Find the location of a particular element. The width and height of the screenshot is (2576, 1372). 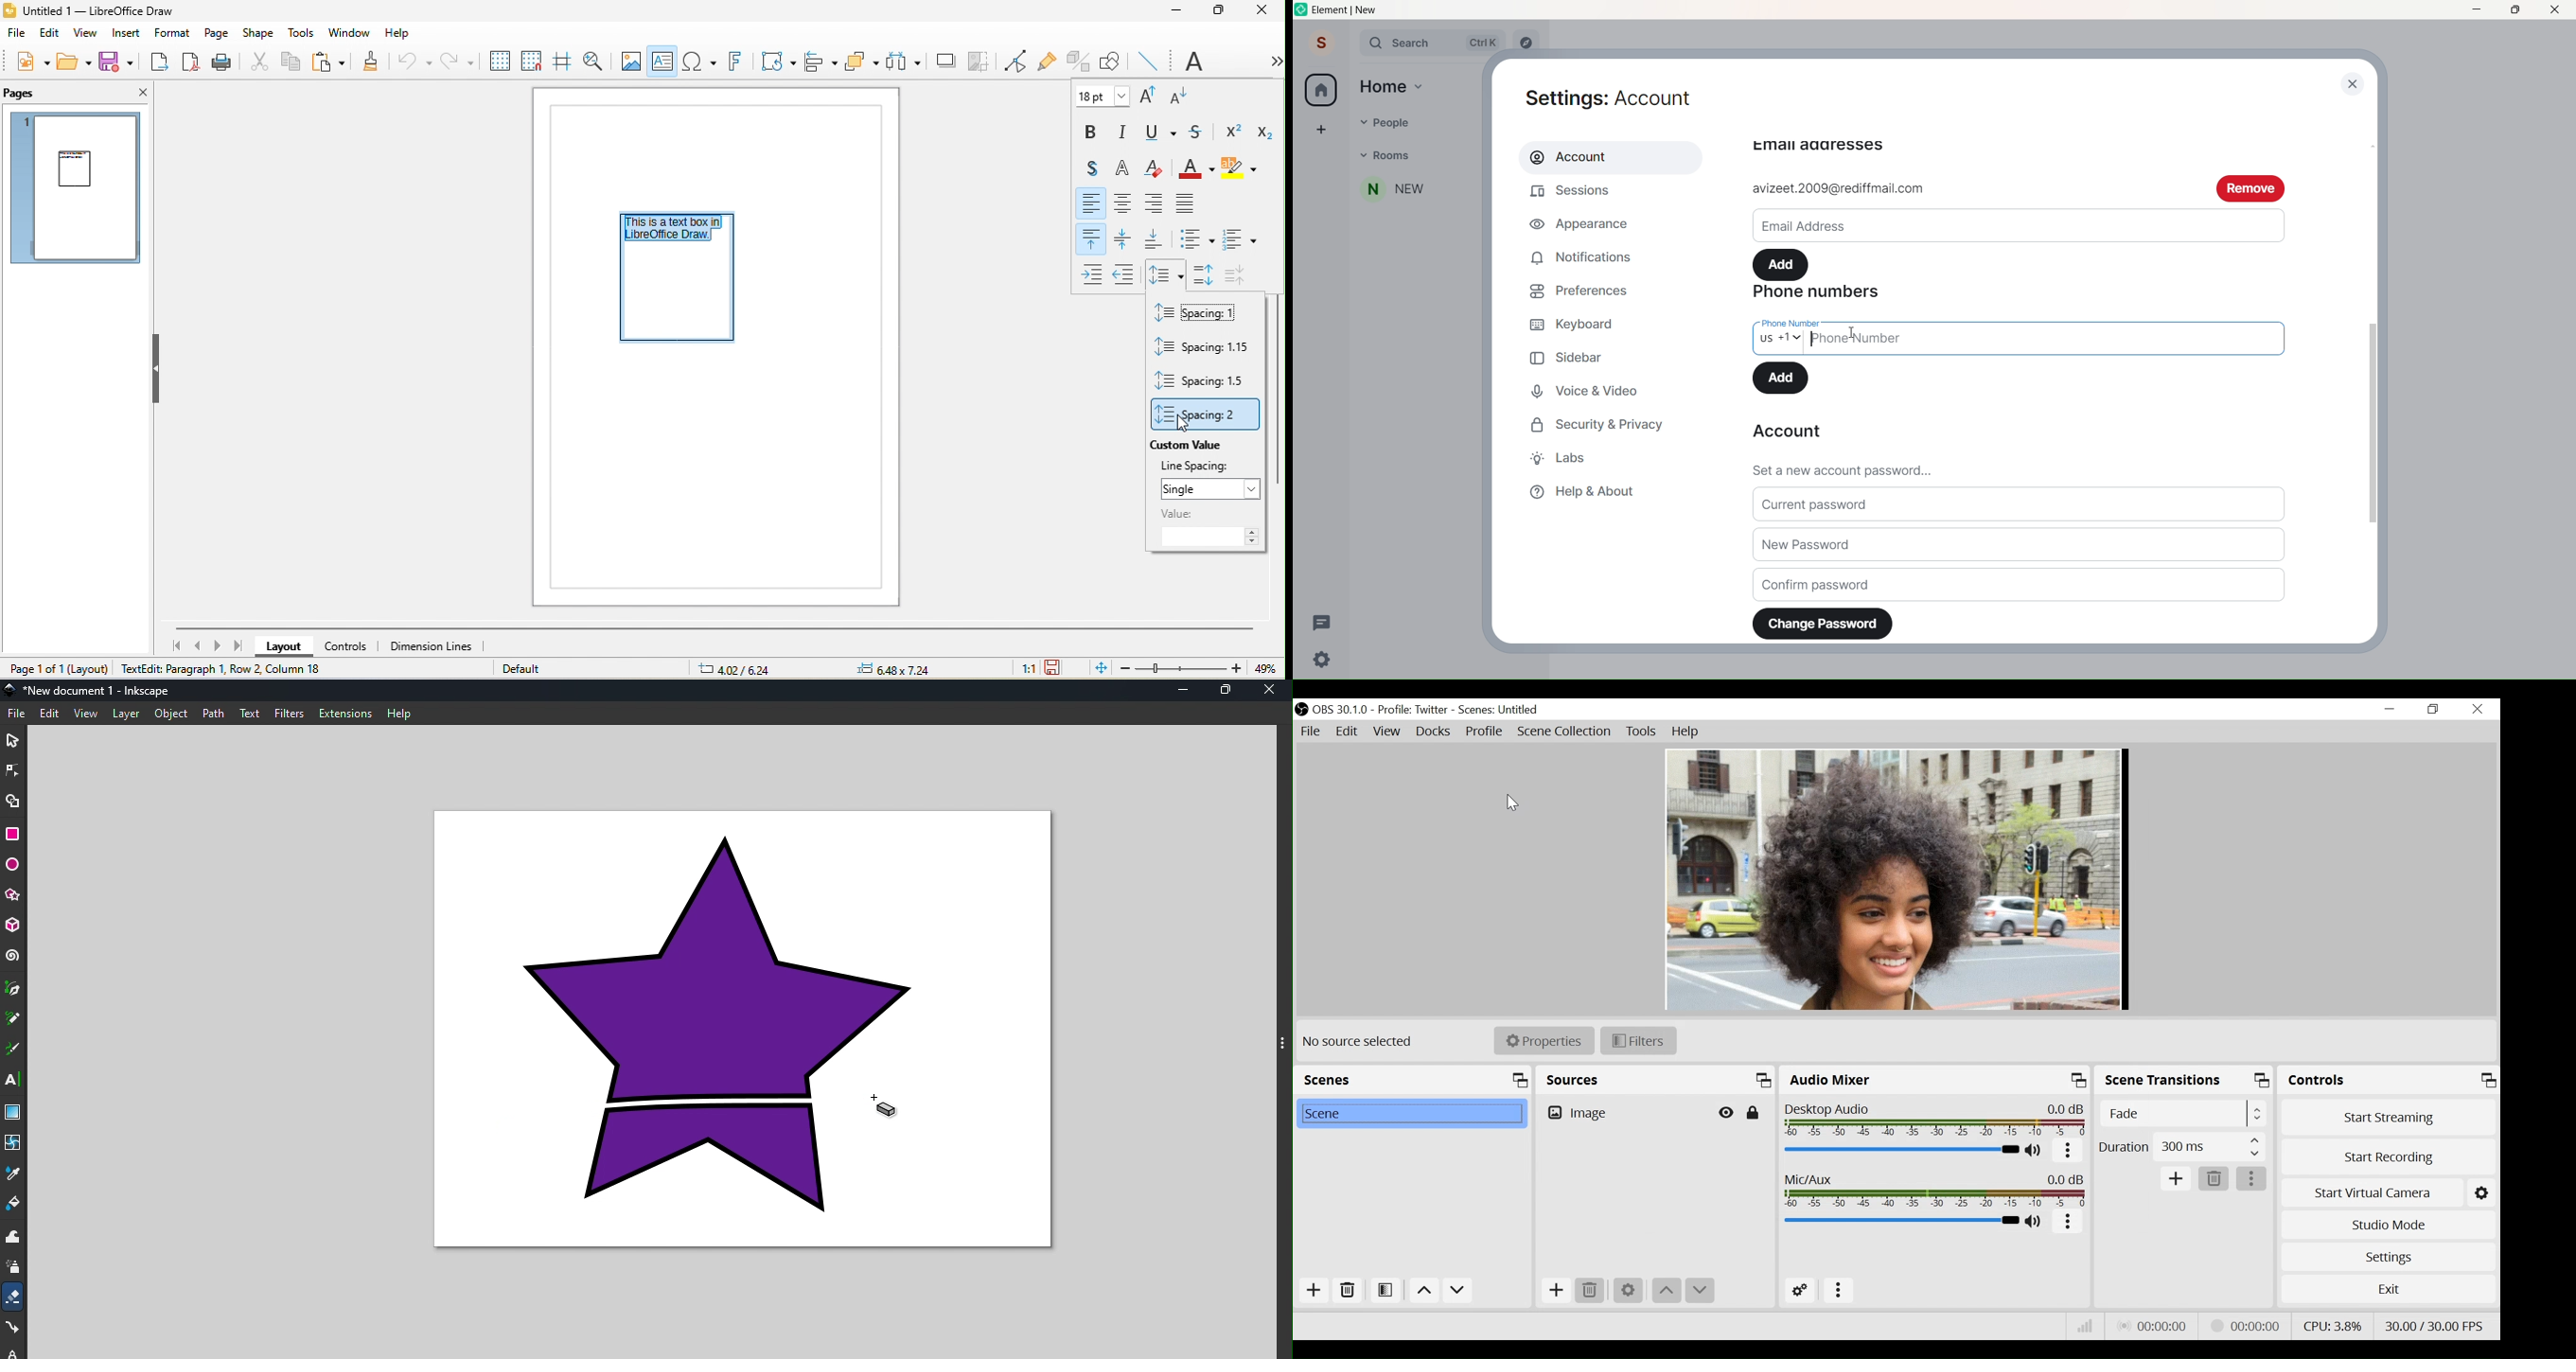

Select Scene Transition is located at coordinates (2186, 1113).